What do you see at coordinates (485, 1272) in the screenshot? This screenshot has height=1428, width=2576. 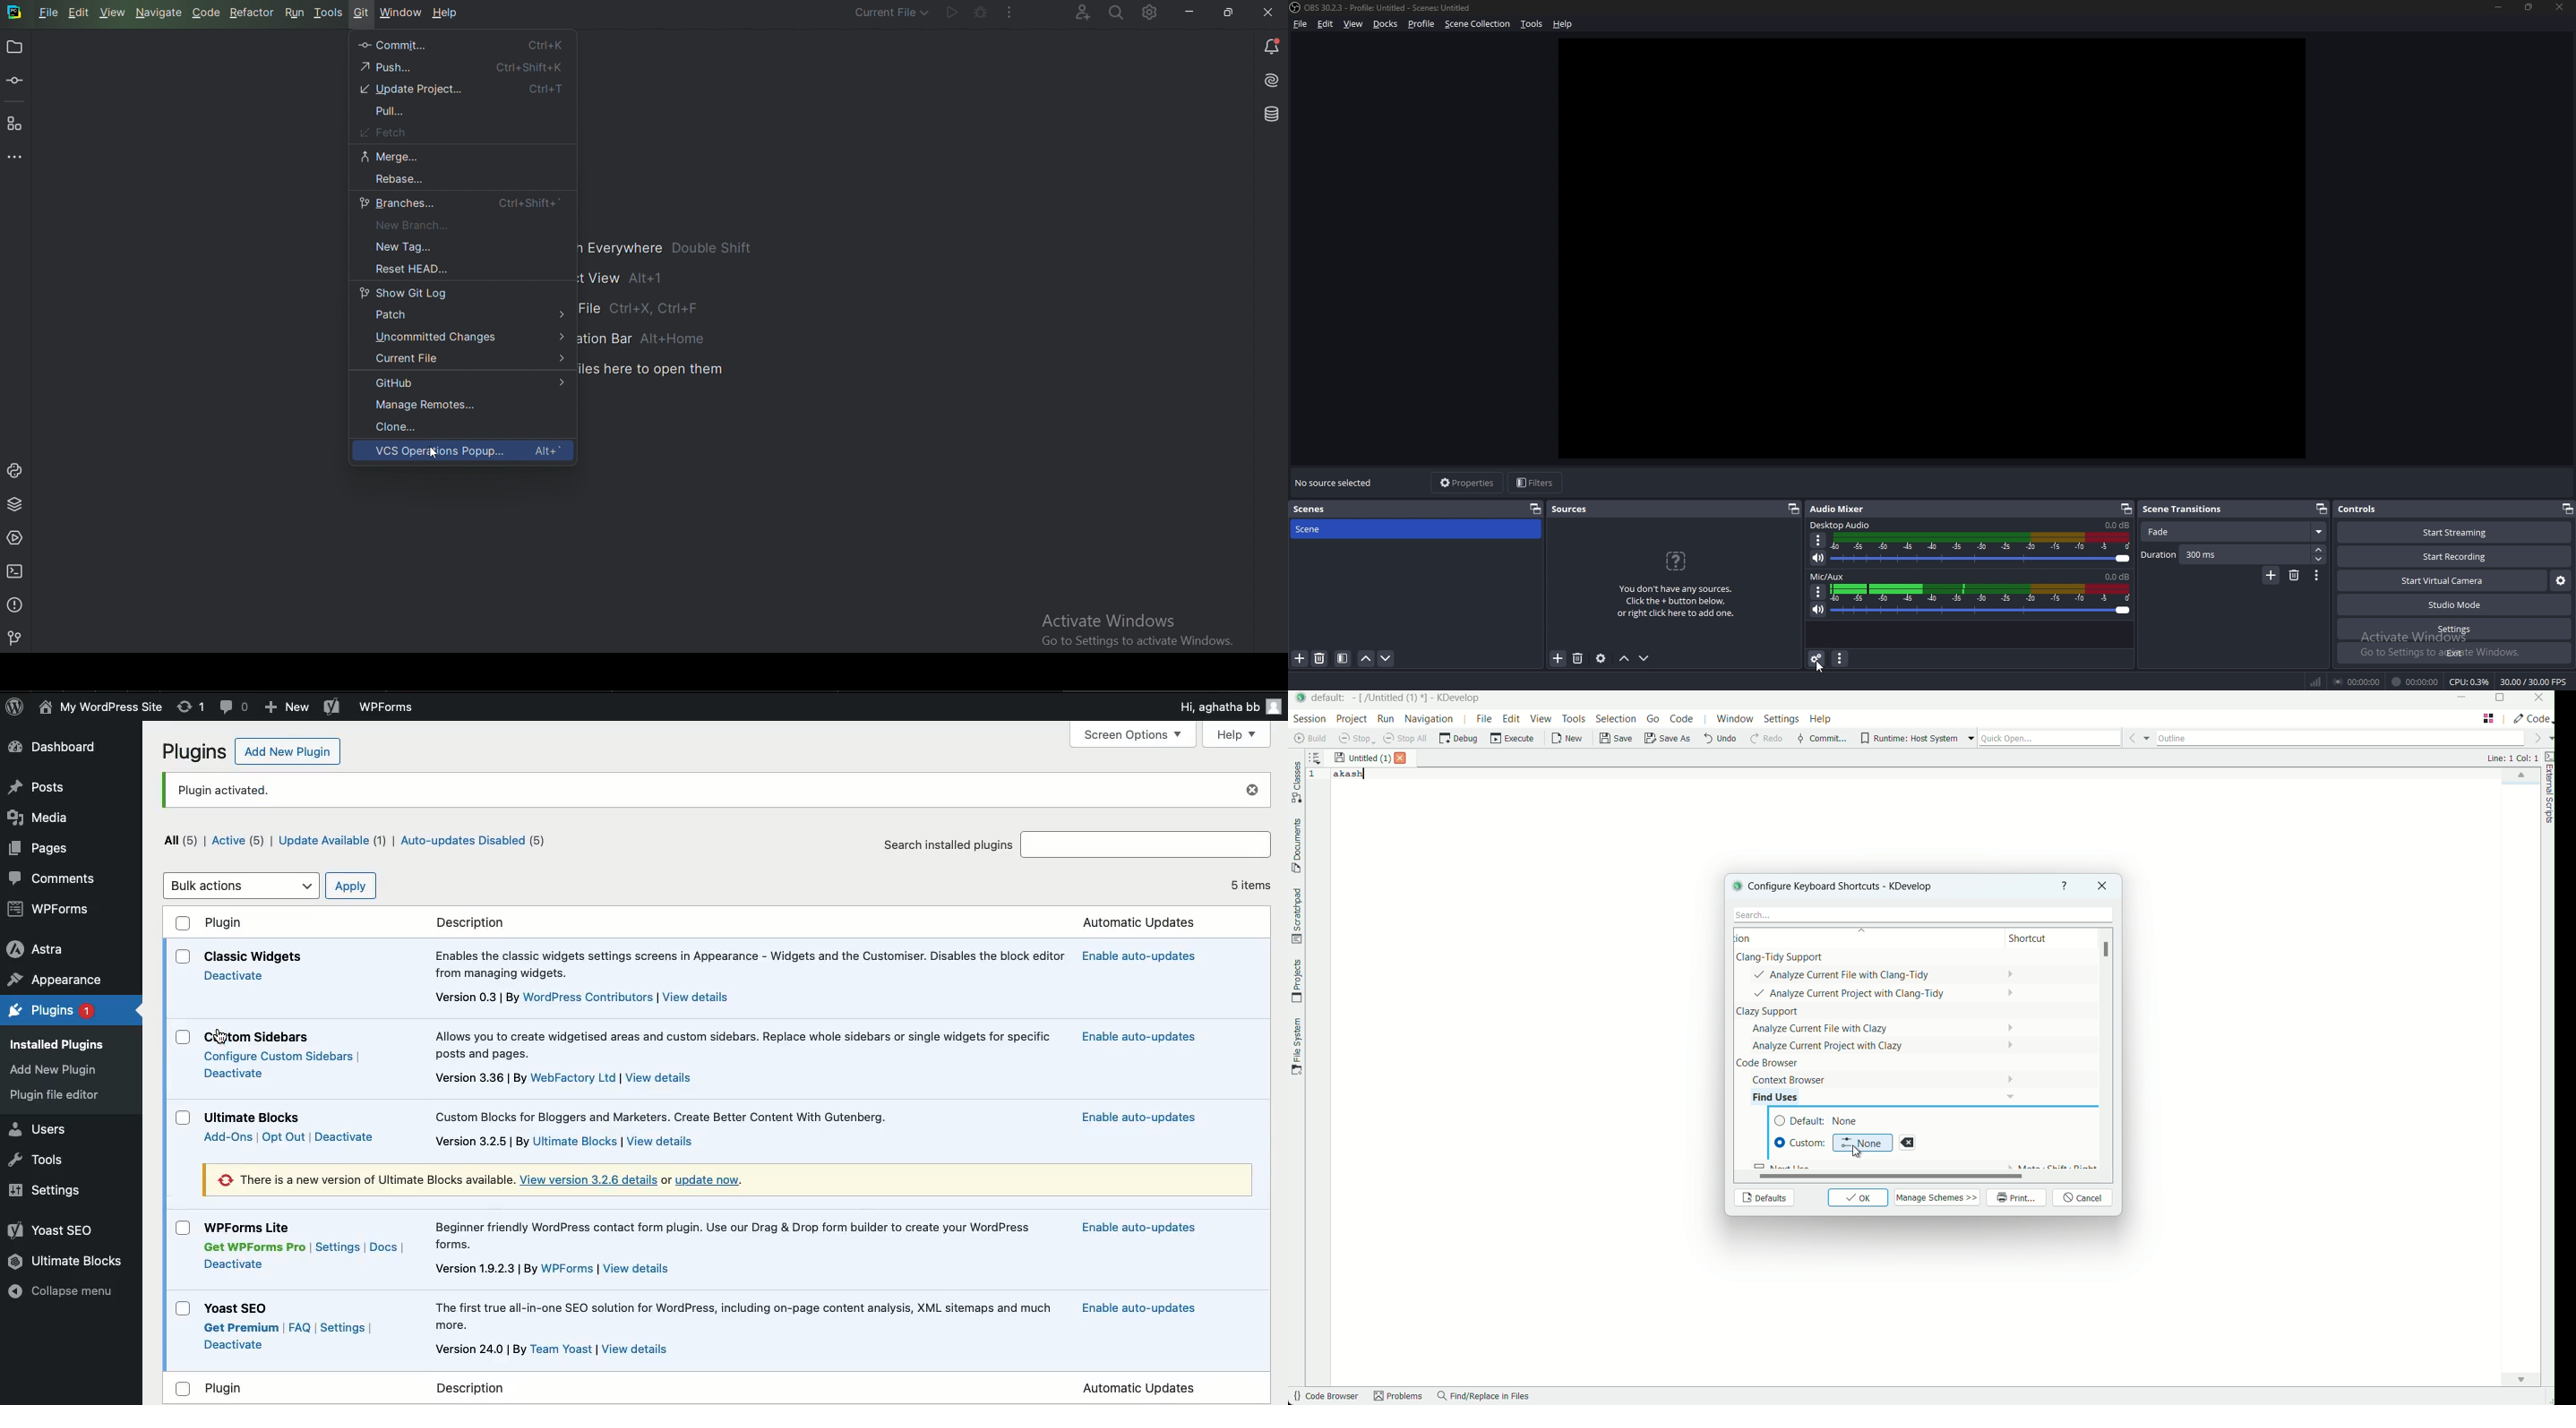 I see `version` at bounding box center [485, 1272].